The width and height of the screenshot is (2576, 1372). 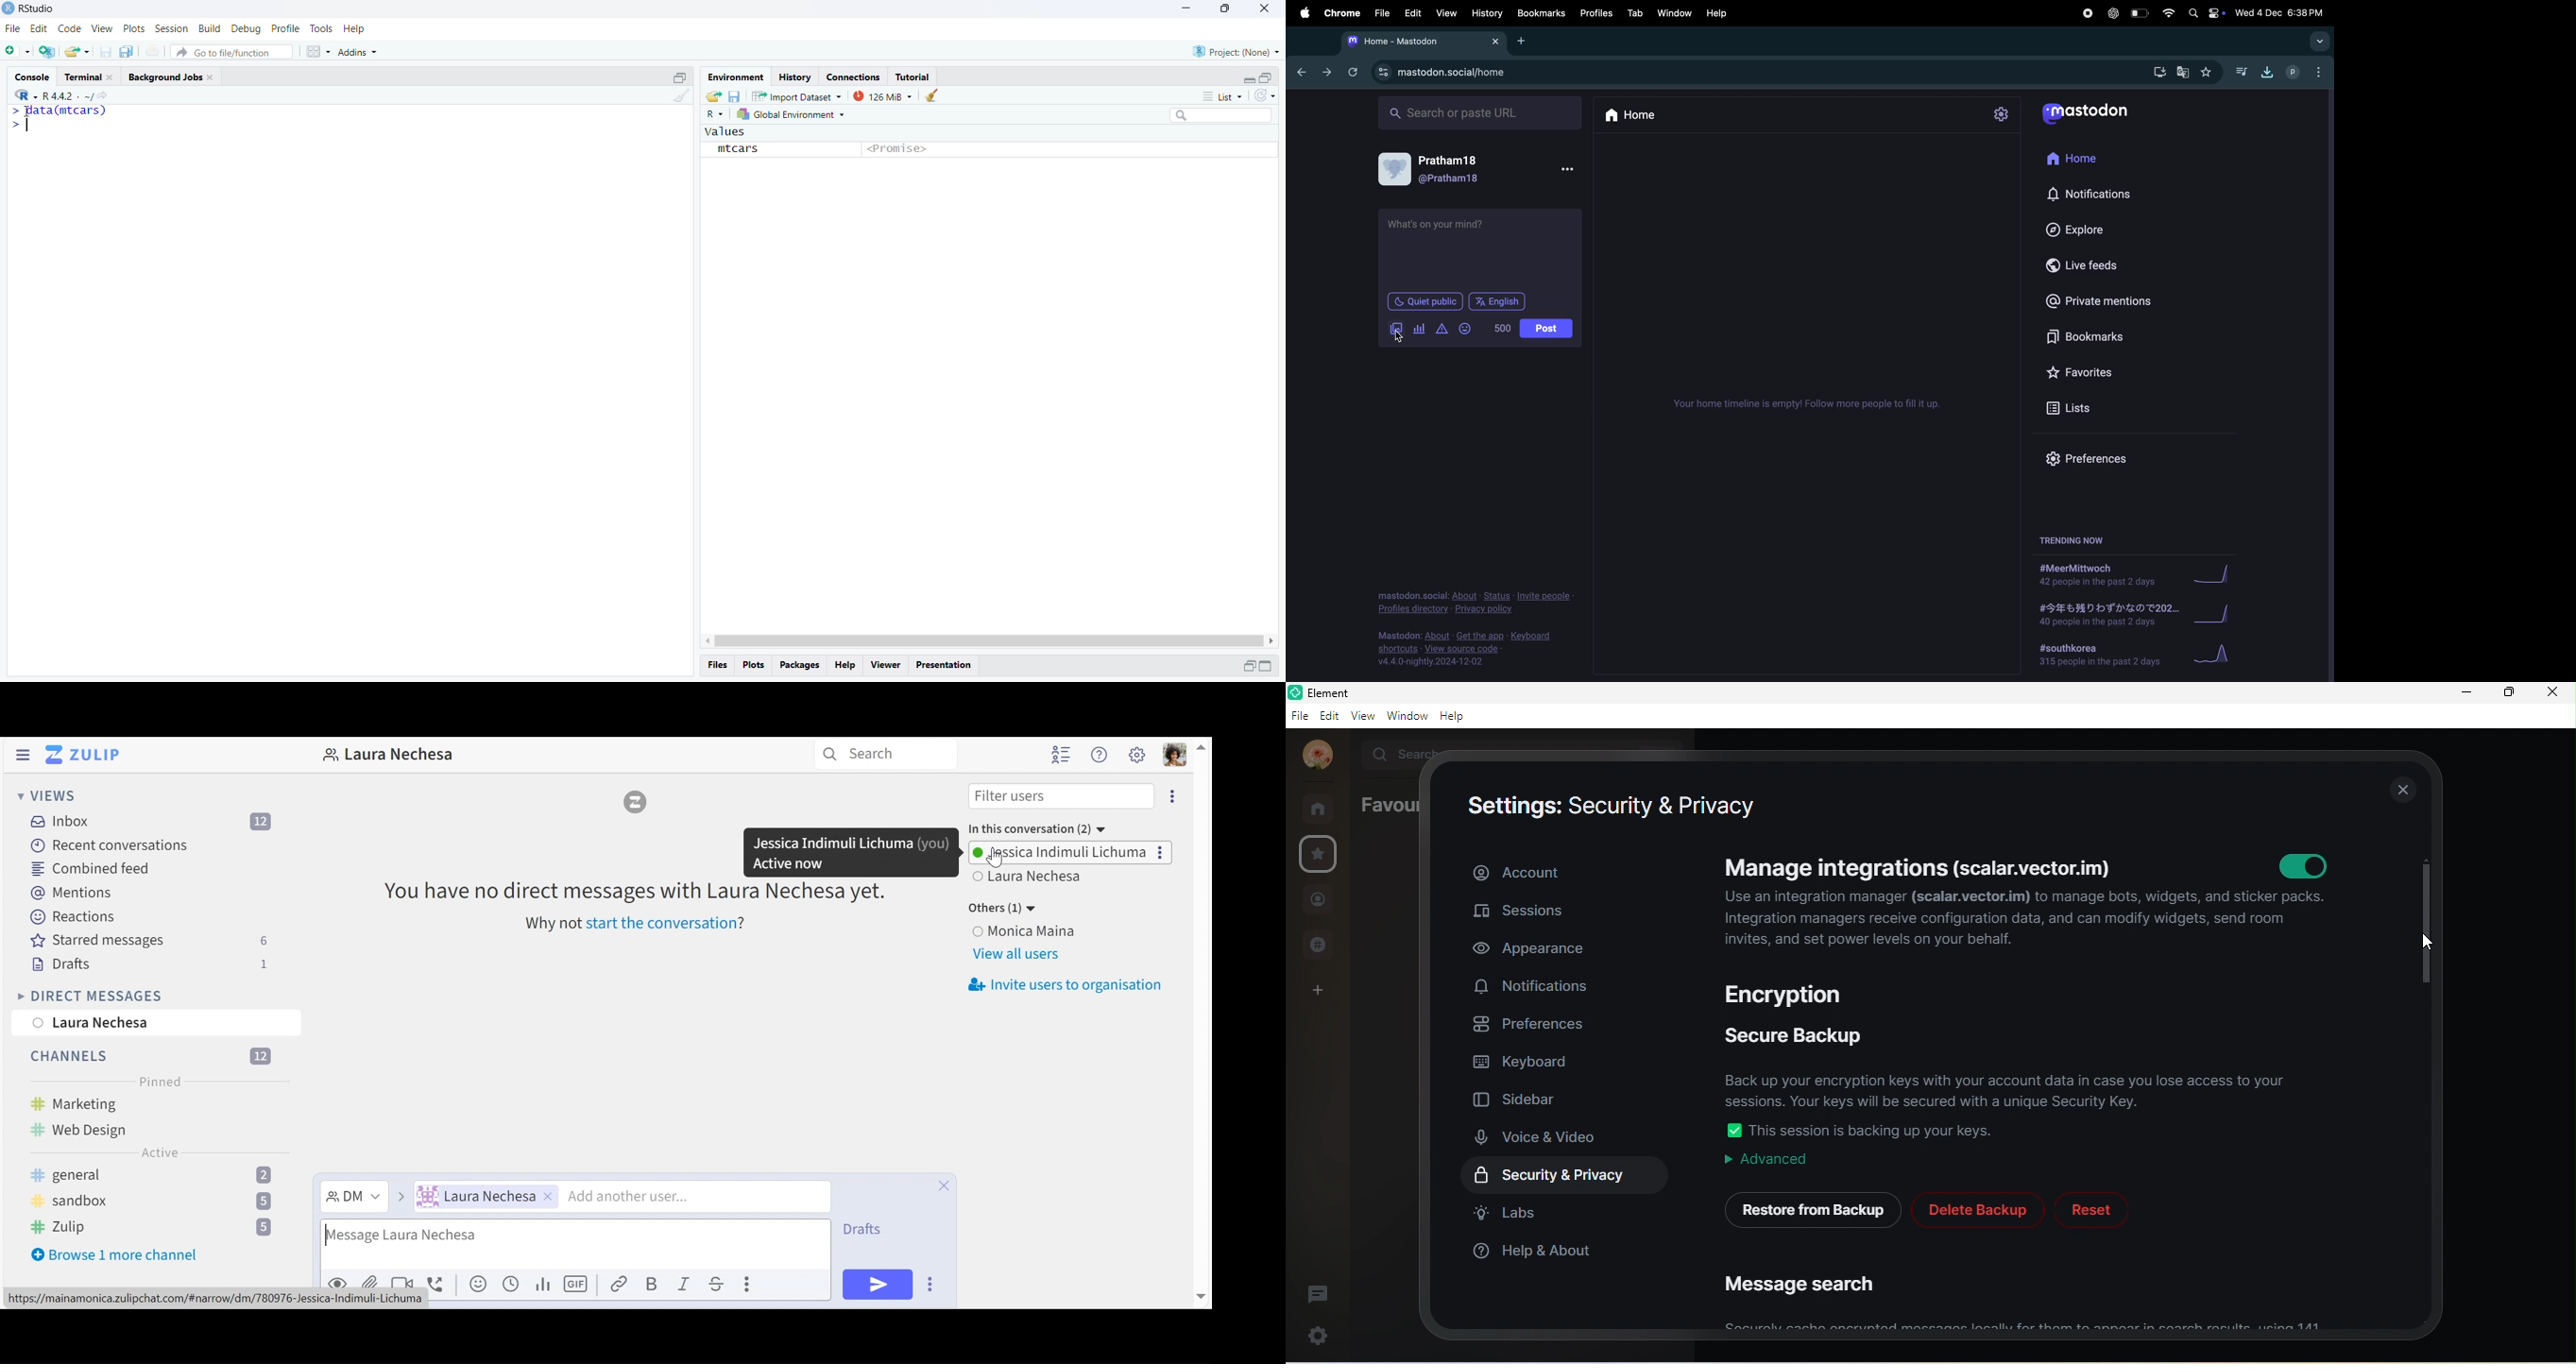 I want to click on Add another user, so click(x=627, y=1197).